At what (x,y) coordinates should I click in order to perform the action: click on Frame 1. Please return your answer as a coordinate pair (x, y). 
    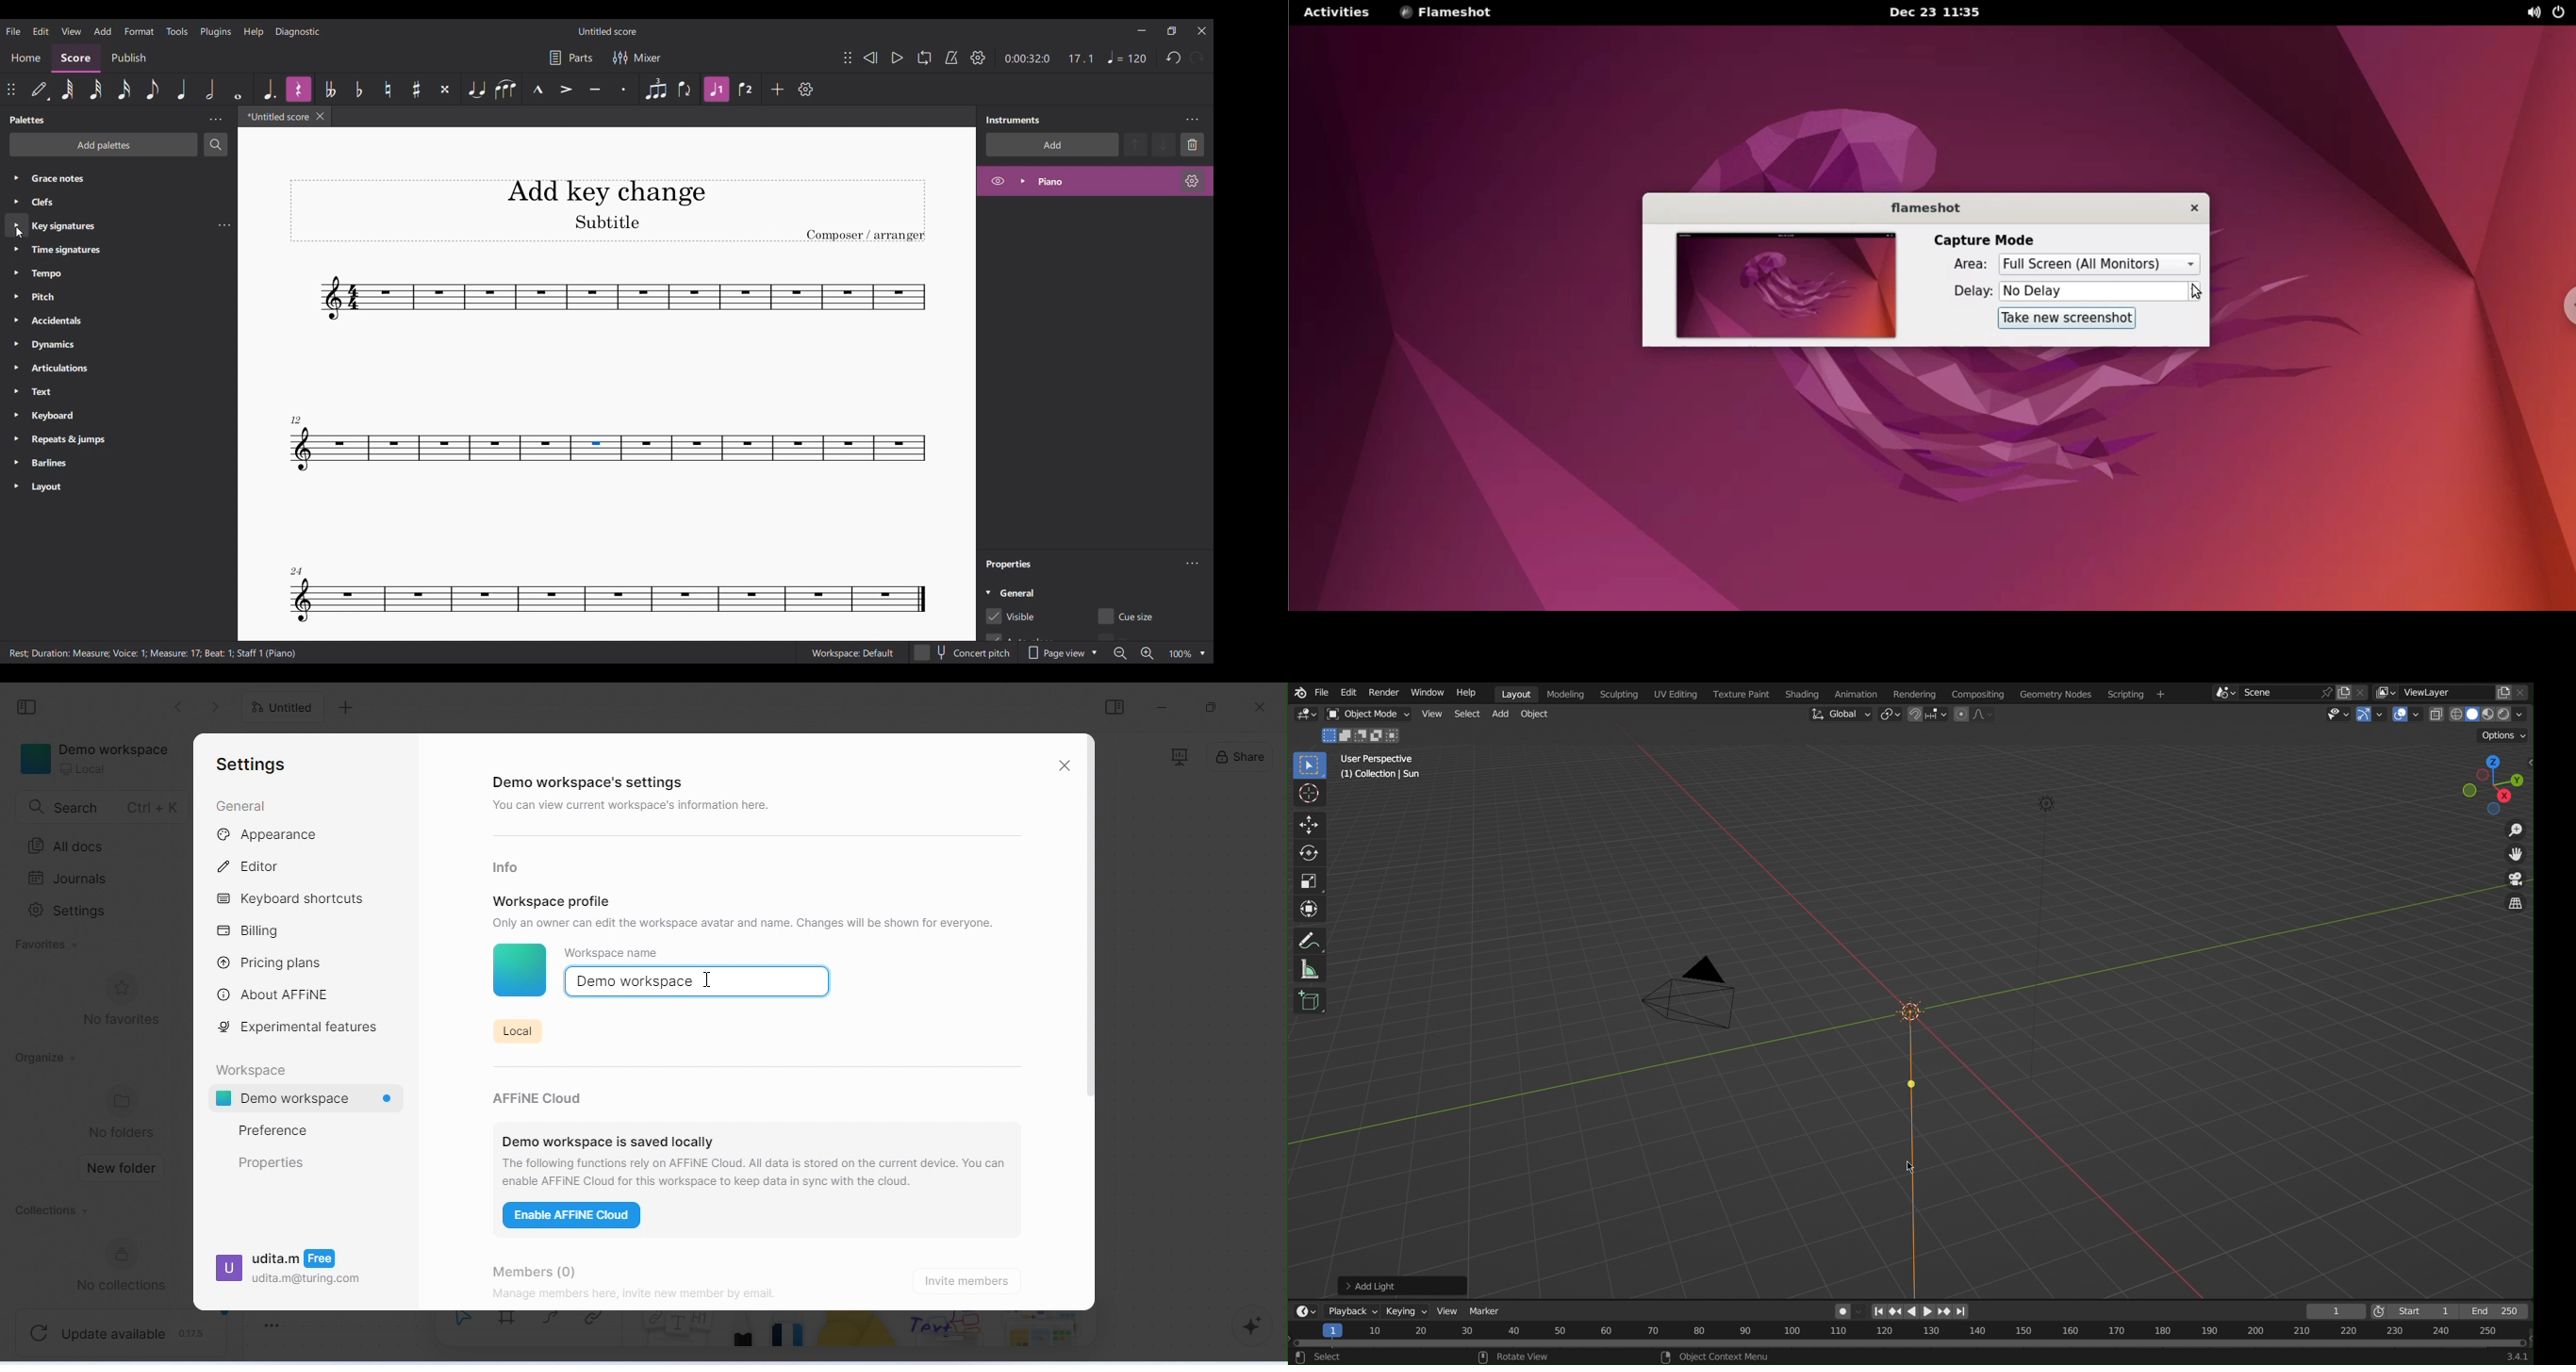
    Looking at the image, I should click on (2337, 1311).